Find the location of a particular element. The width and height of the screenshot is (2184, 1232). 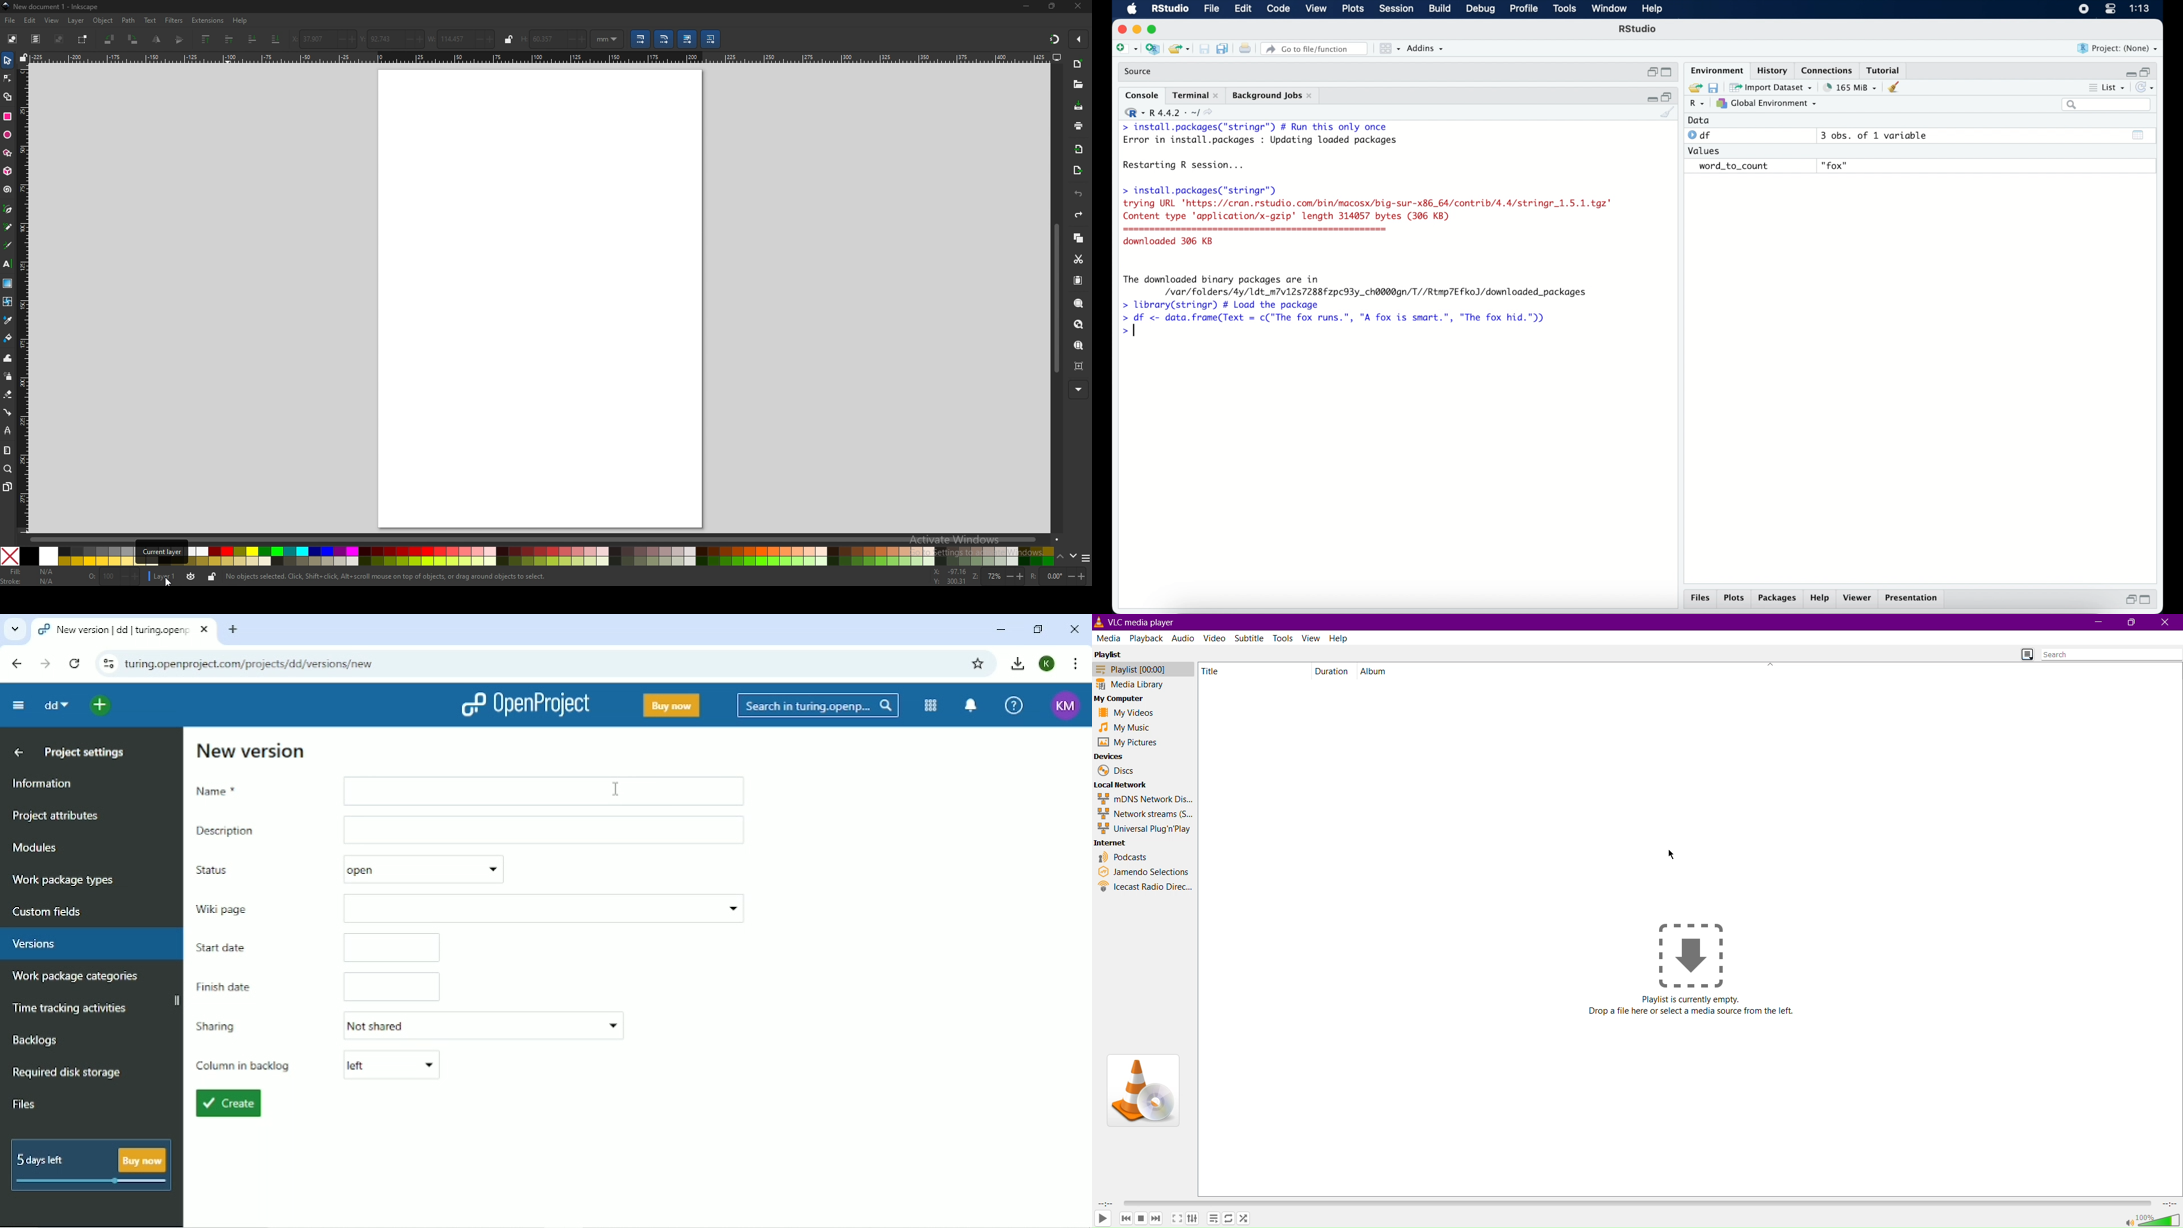

zoom selection is located at coordinates (1079, 303).